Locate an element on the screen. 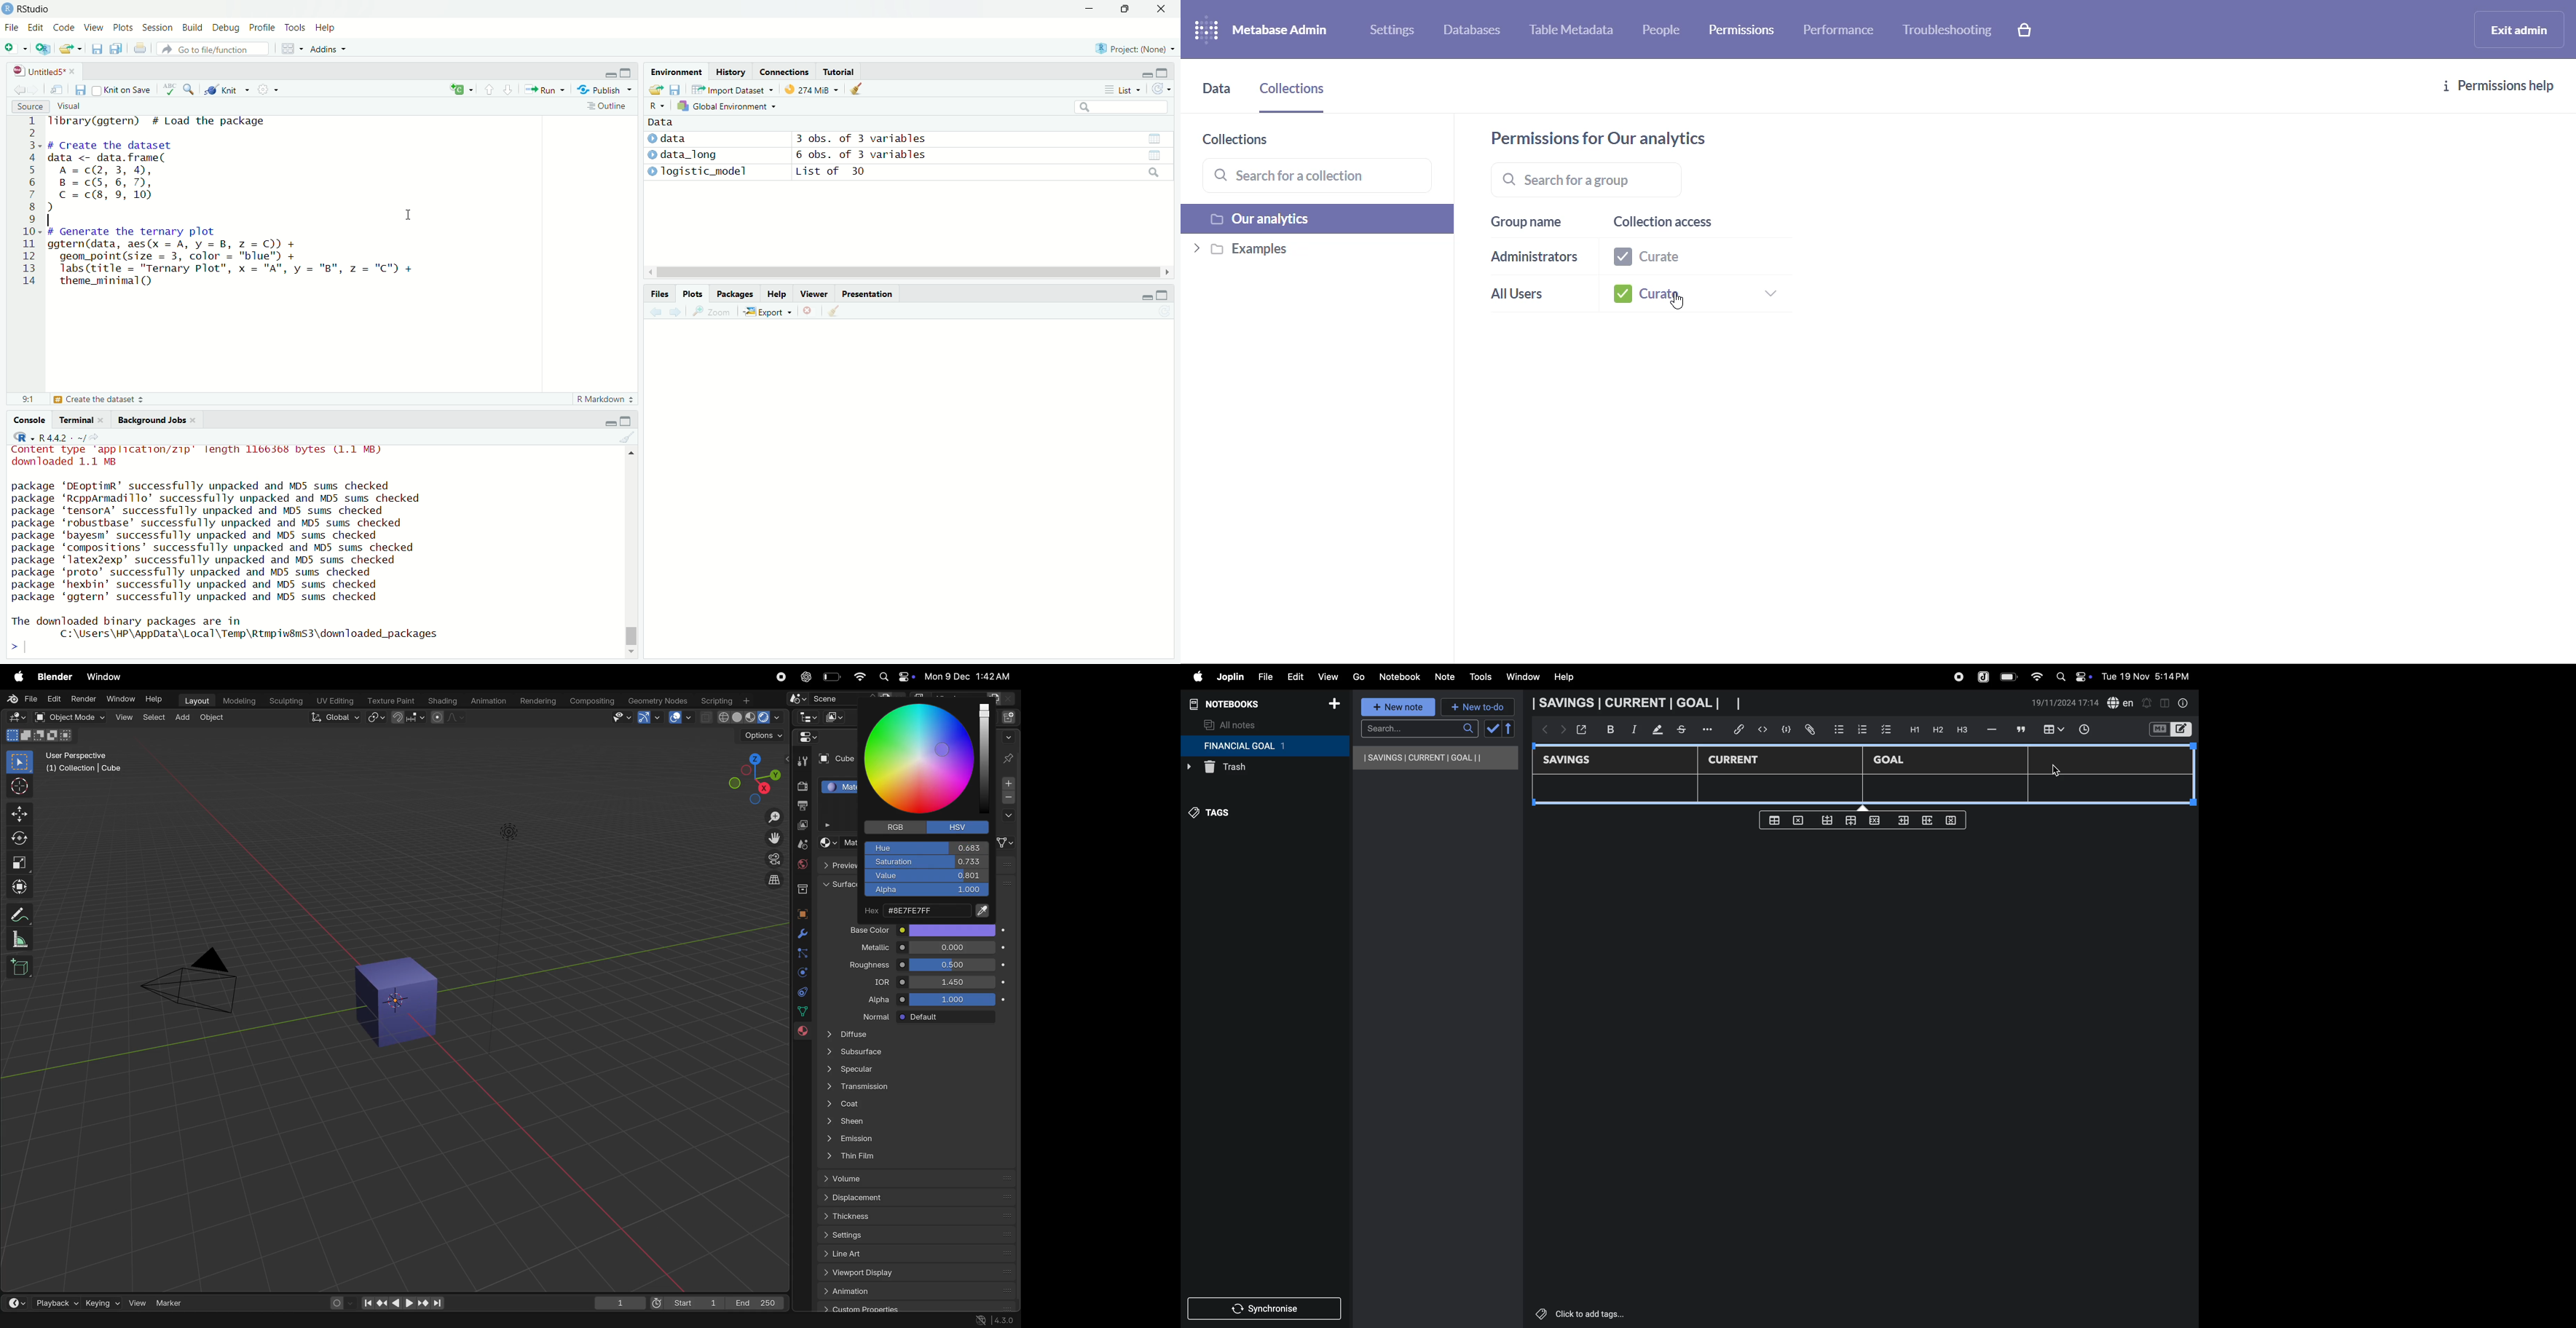 This screenshot has width=2576, height=1344. close is located at coordinates (1162, 10).